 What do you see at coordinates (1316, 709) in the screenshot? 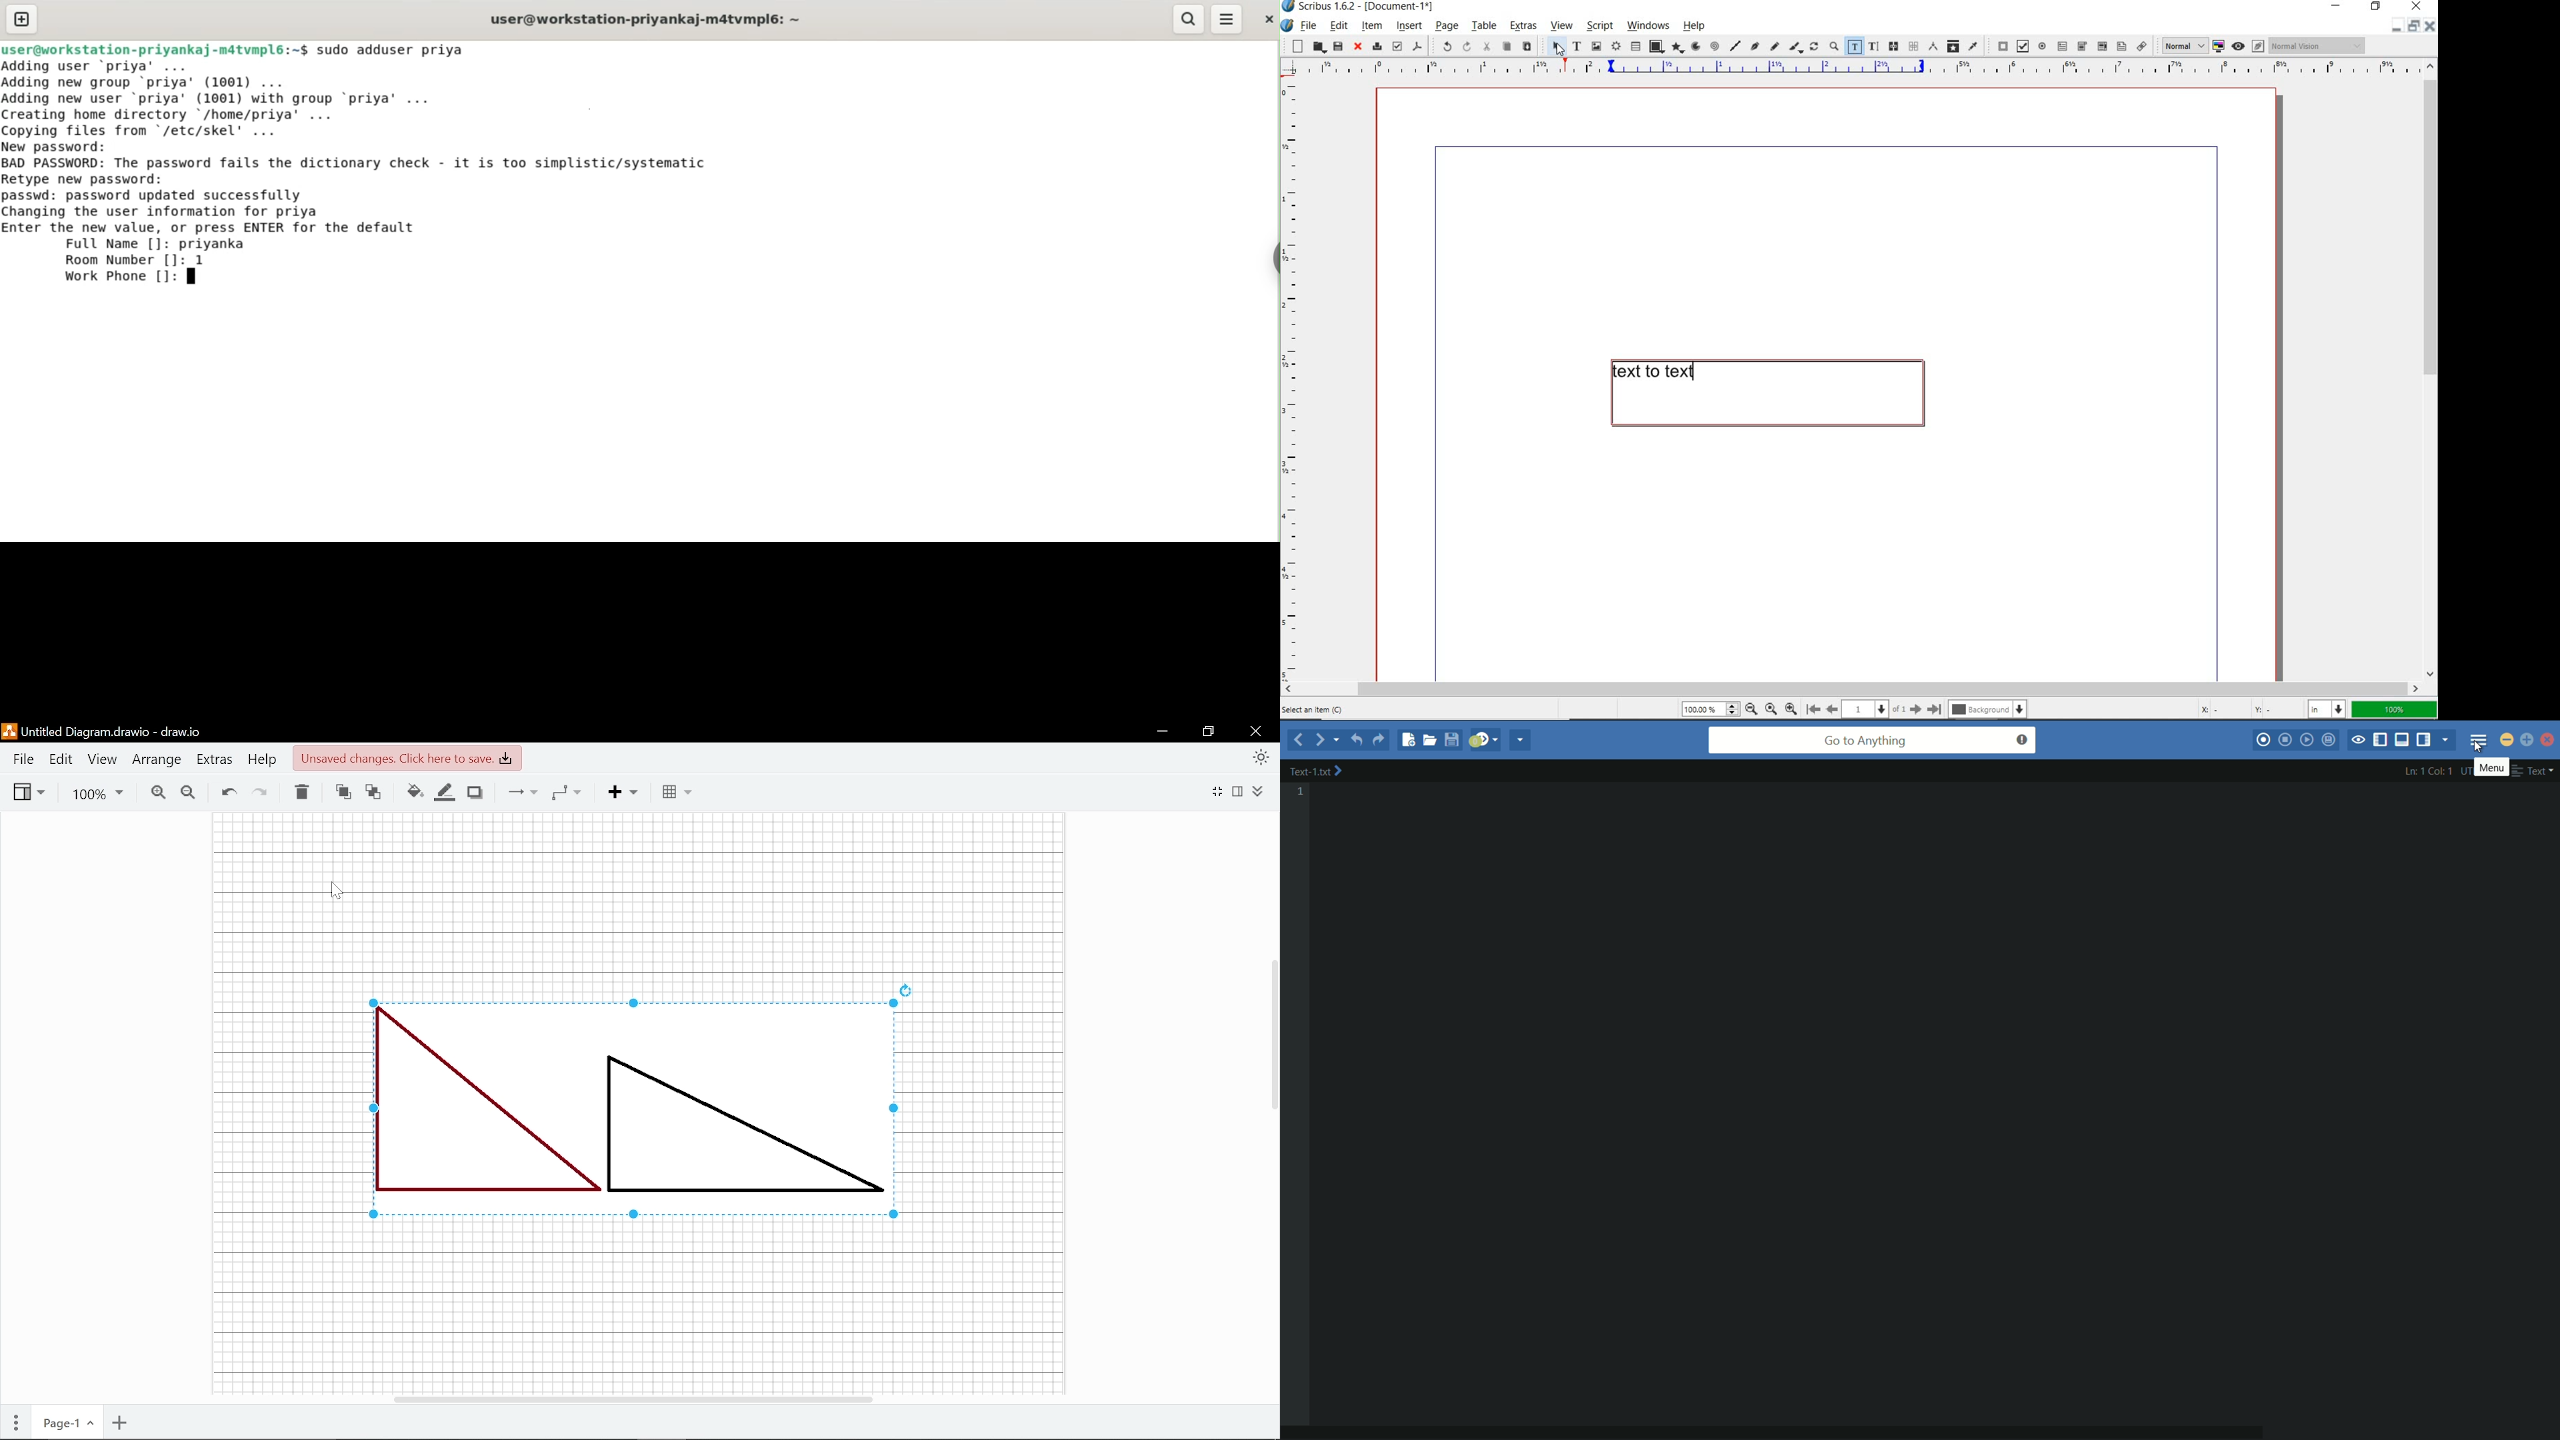
I see `Select an item (C)` at bounding box center [1316, 709].